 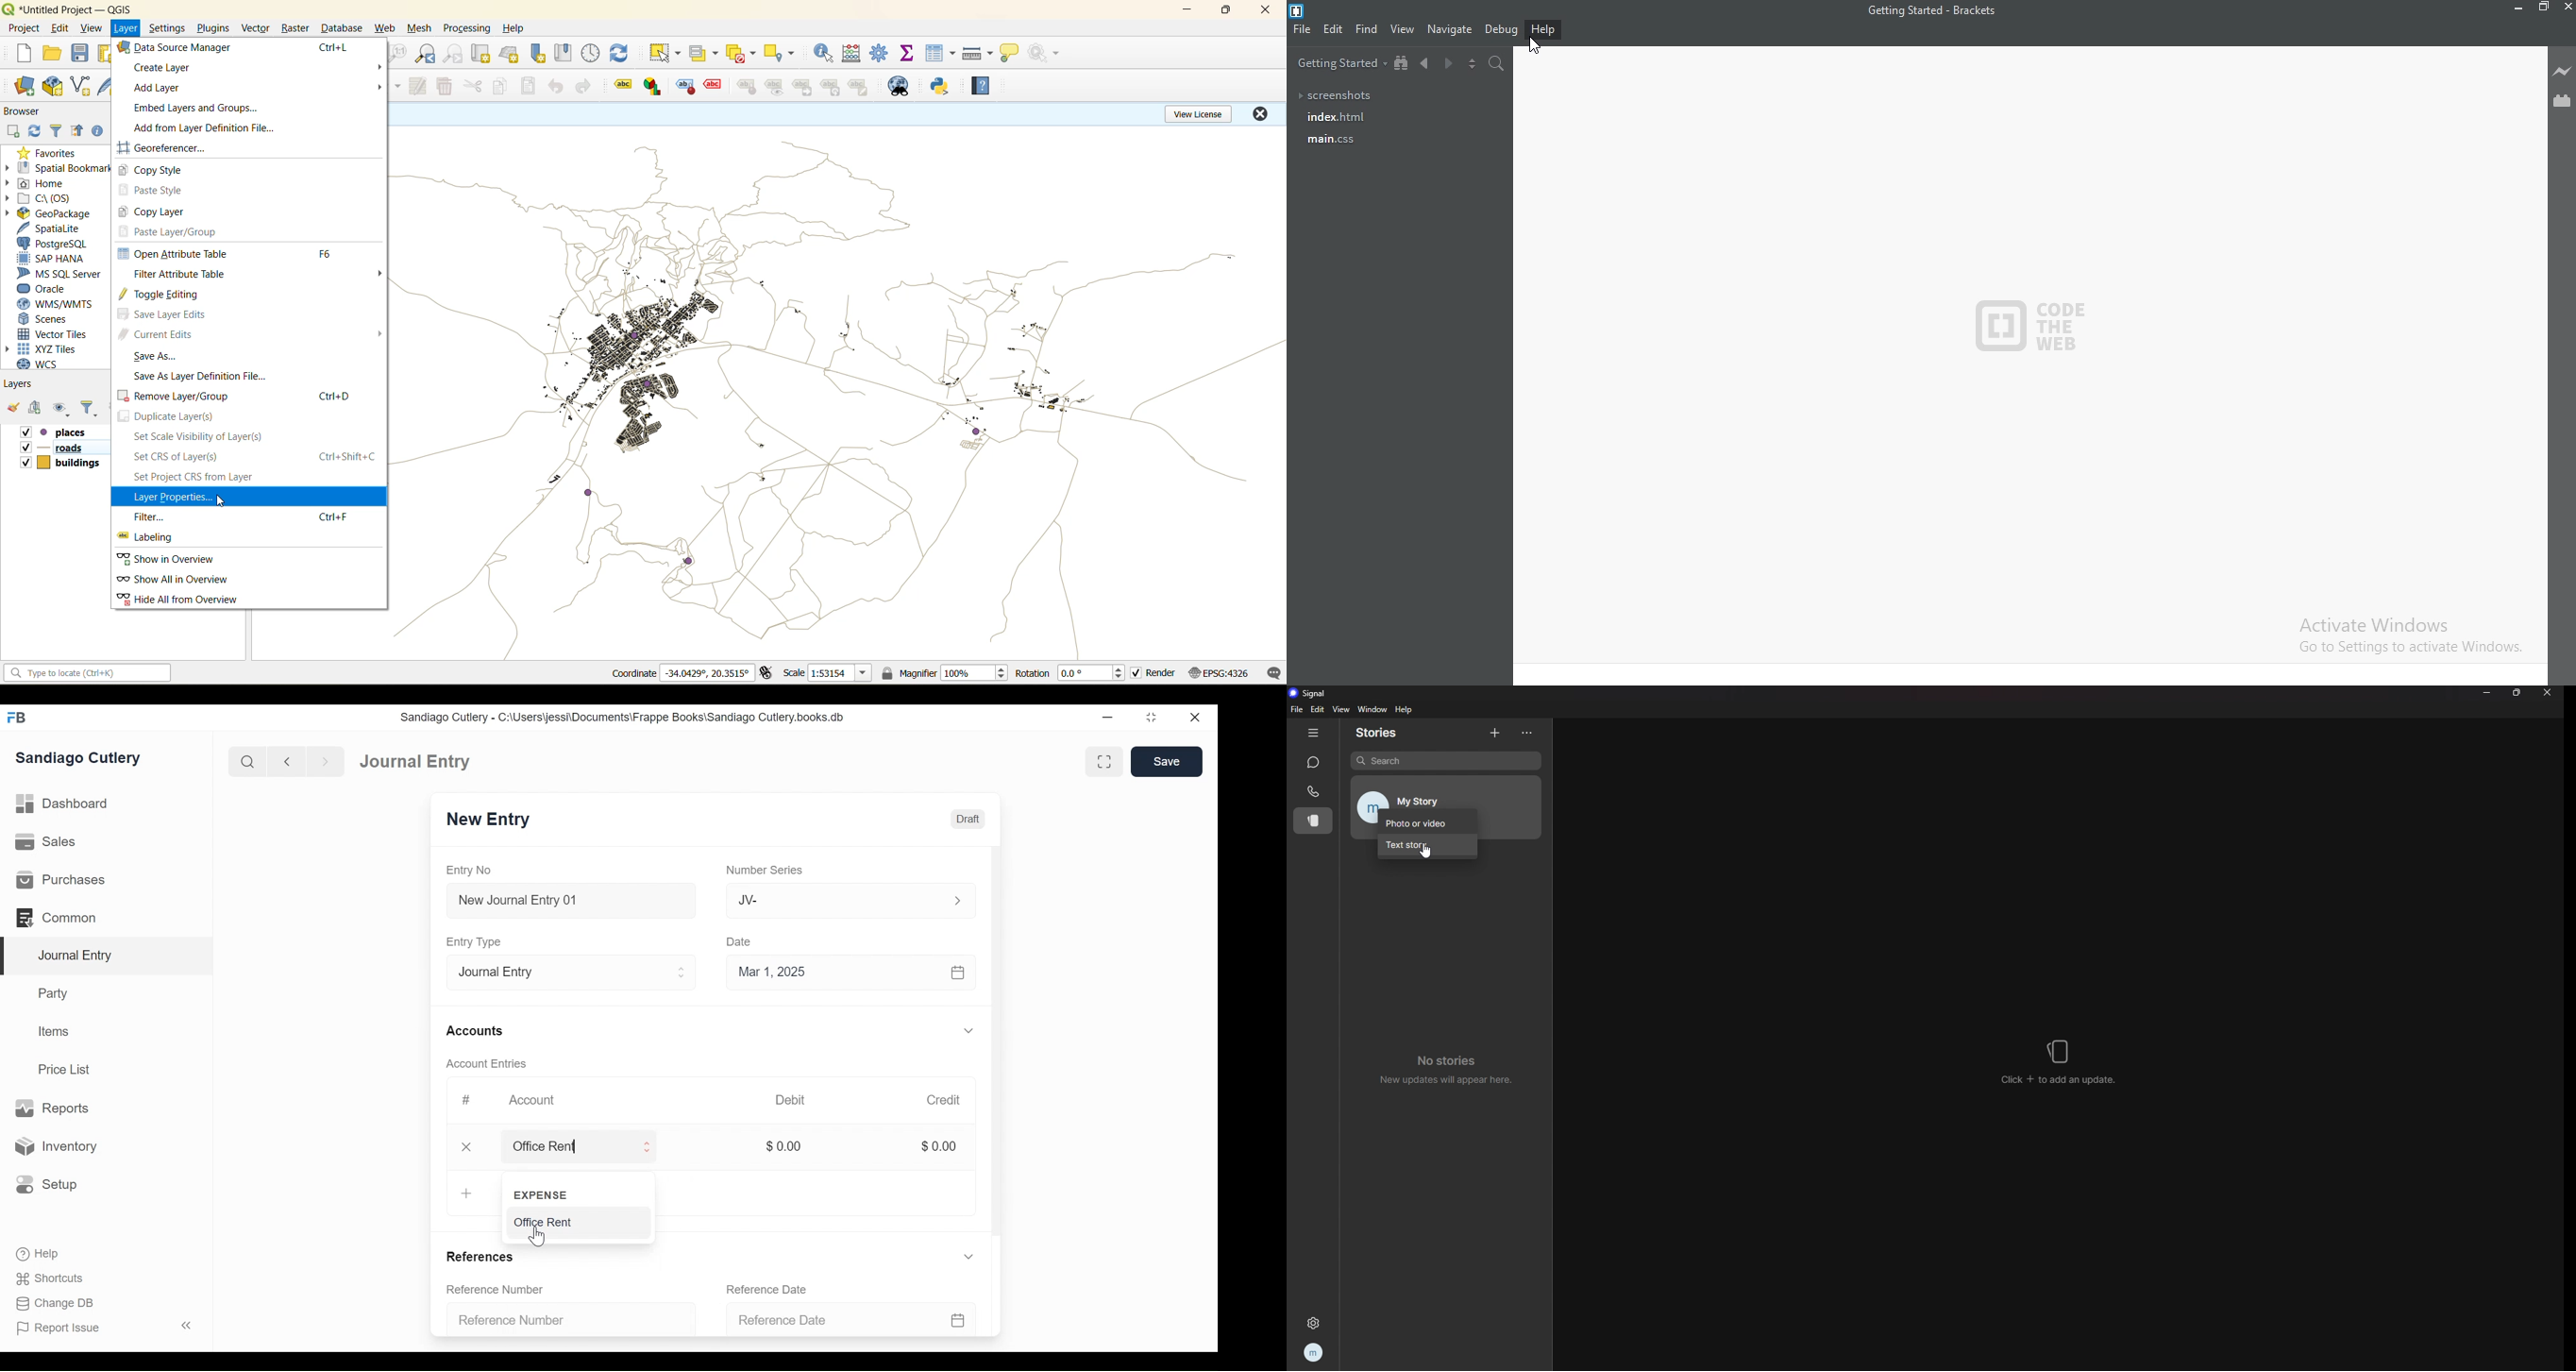 I want to click on Restore, so click(x=2546, y=9).